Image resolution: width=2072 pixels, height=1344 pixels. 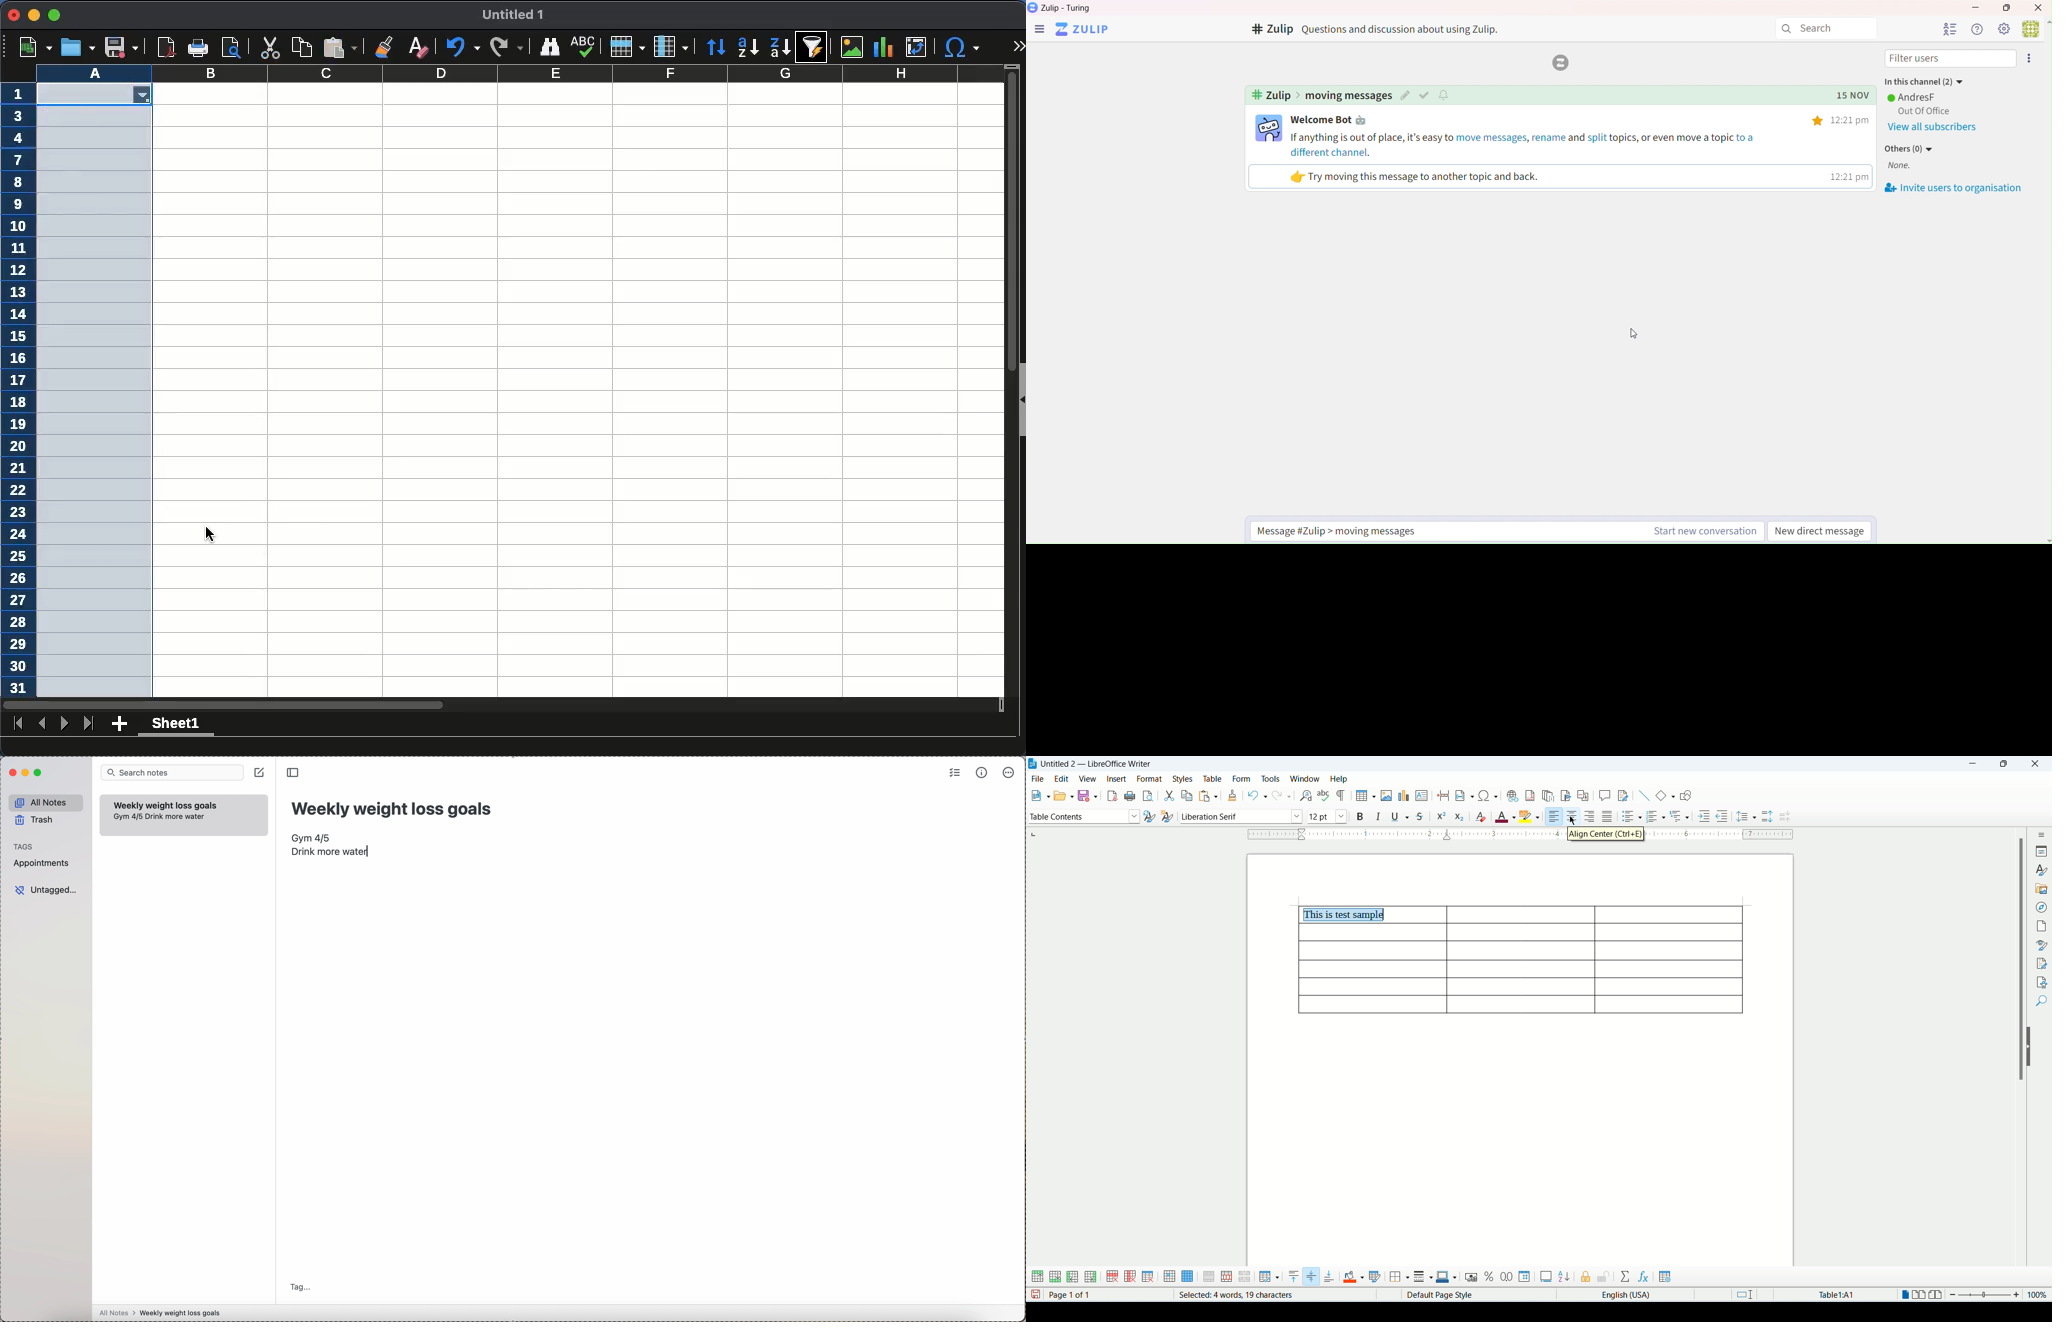 What do you see at coordinates (2042, 945) in the screenshot?
I see `style inspector` at bounding box center [2042, 945].